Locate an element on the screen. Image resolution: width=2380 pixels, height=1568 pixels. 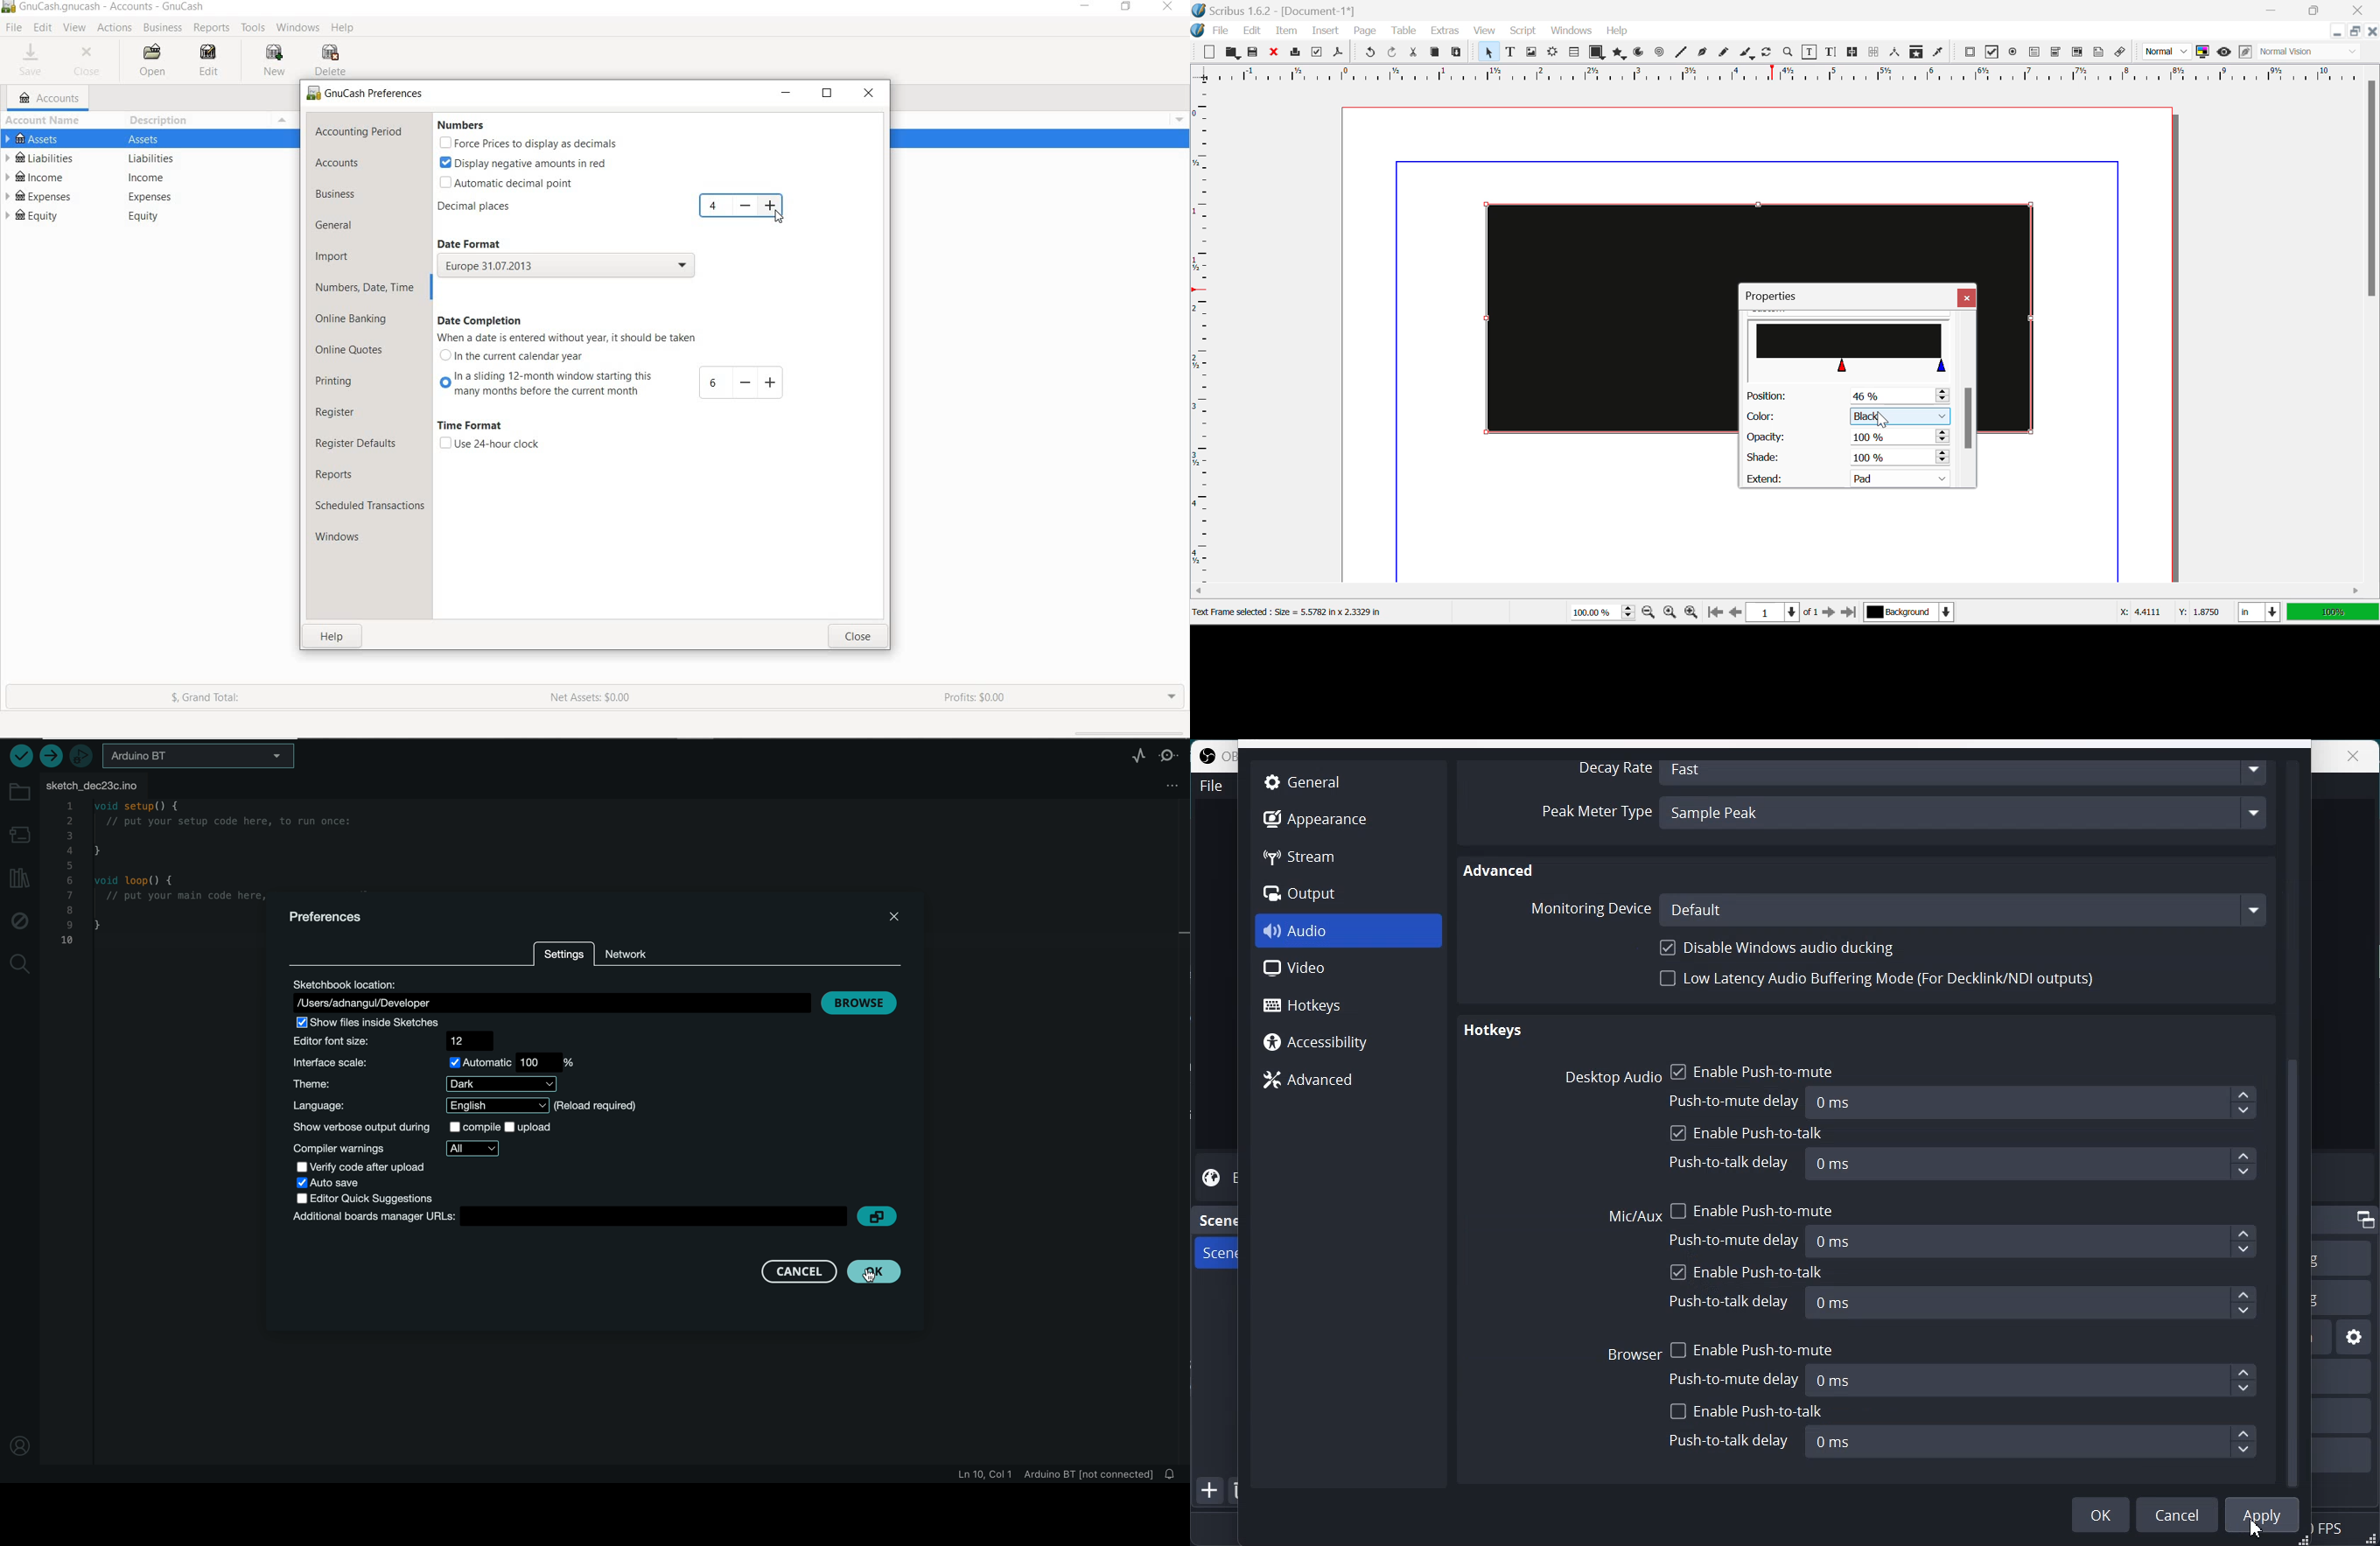
prefernces is located at coordinates (326, 916).